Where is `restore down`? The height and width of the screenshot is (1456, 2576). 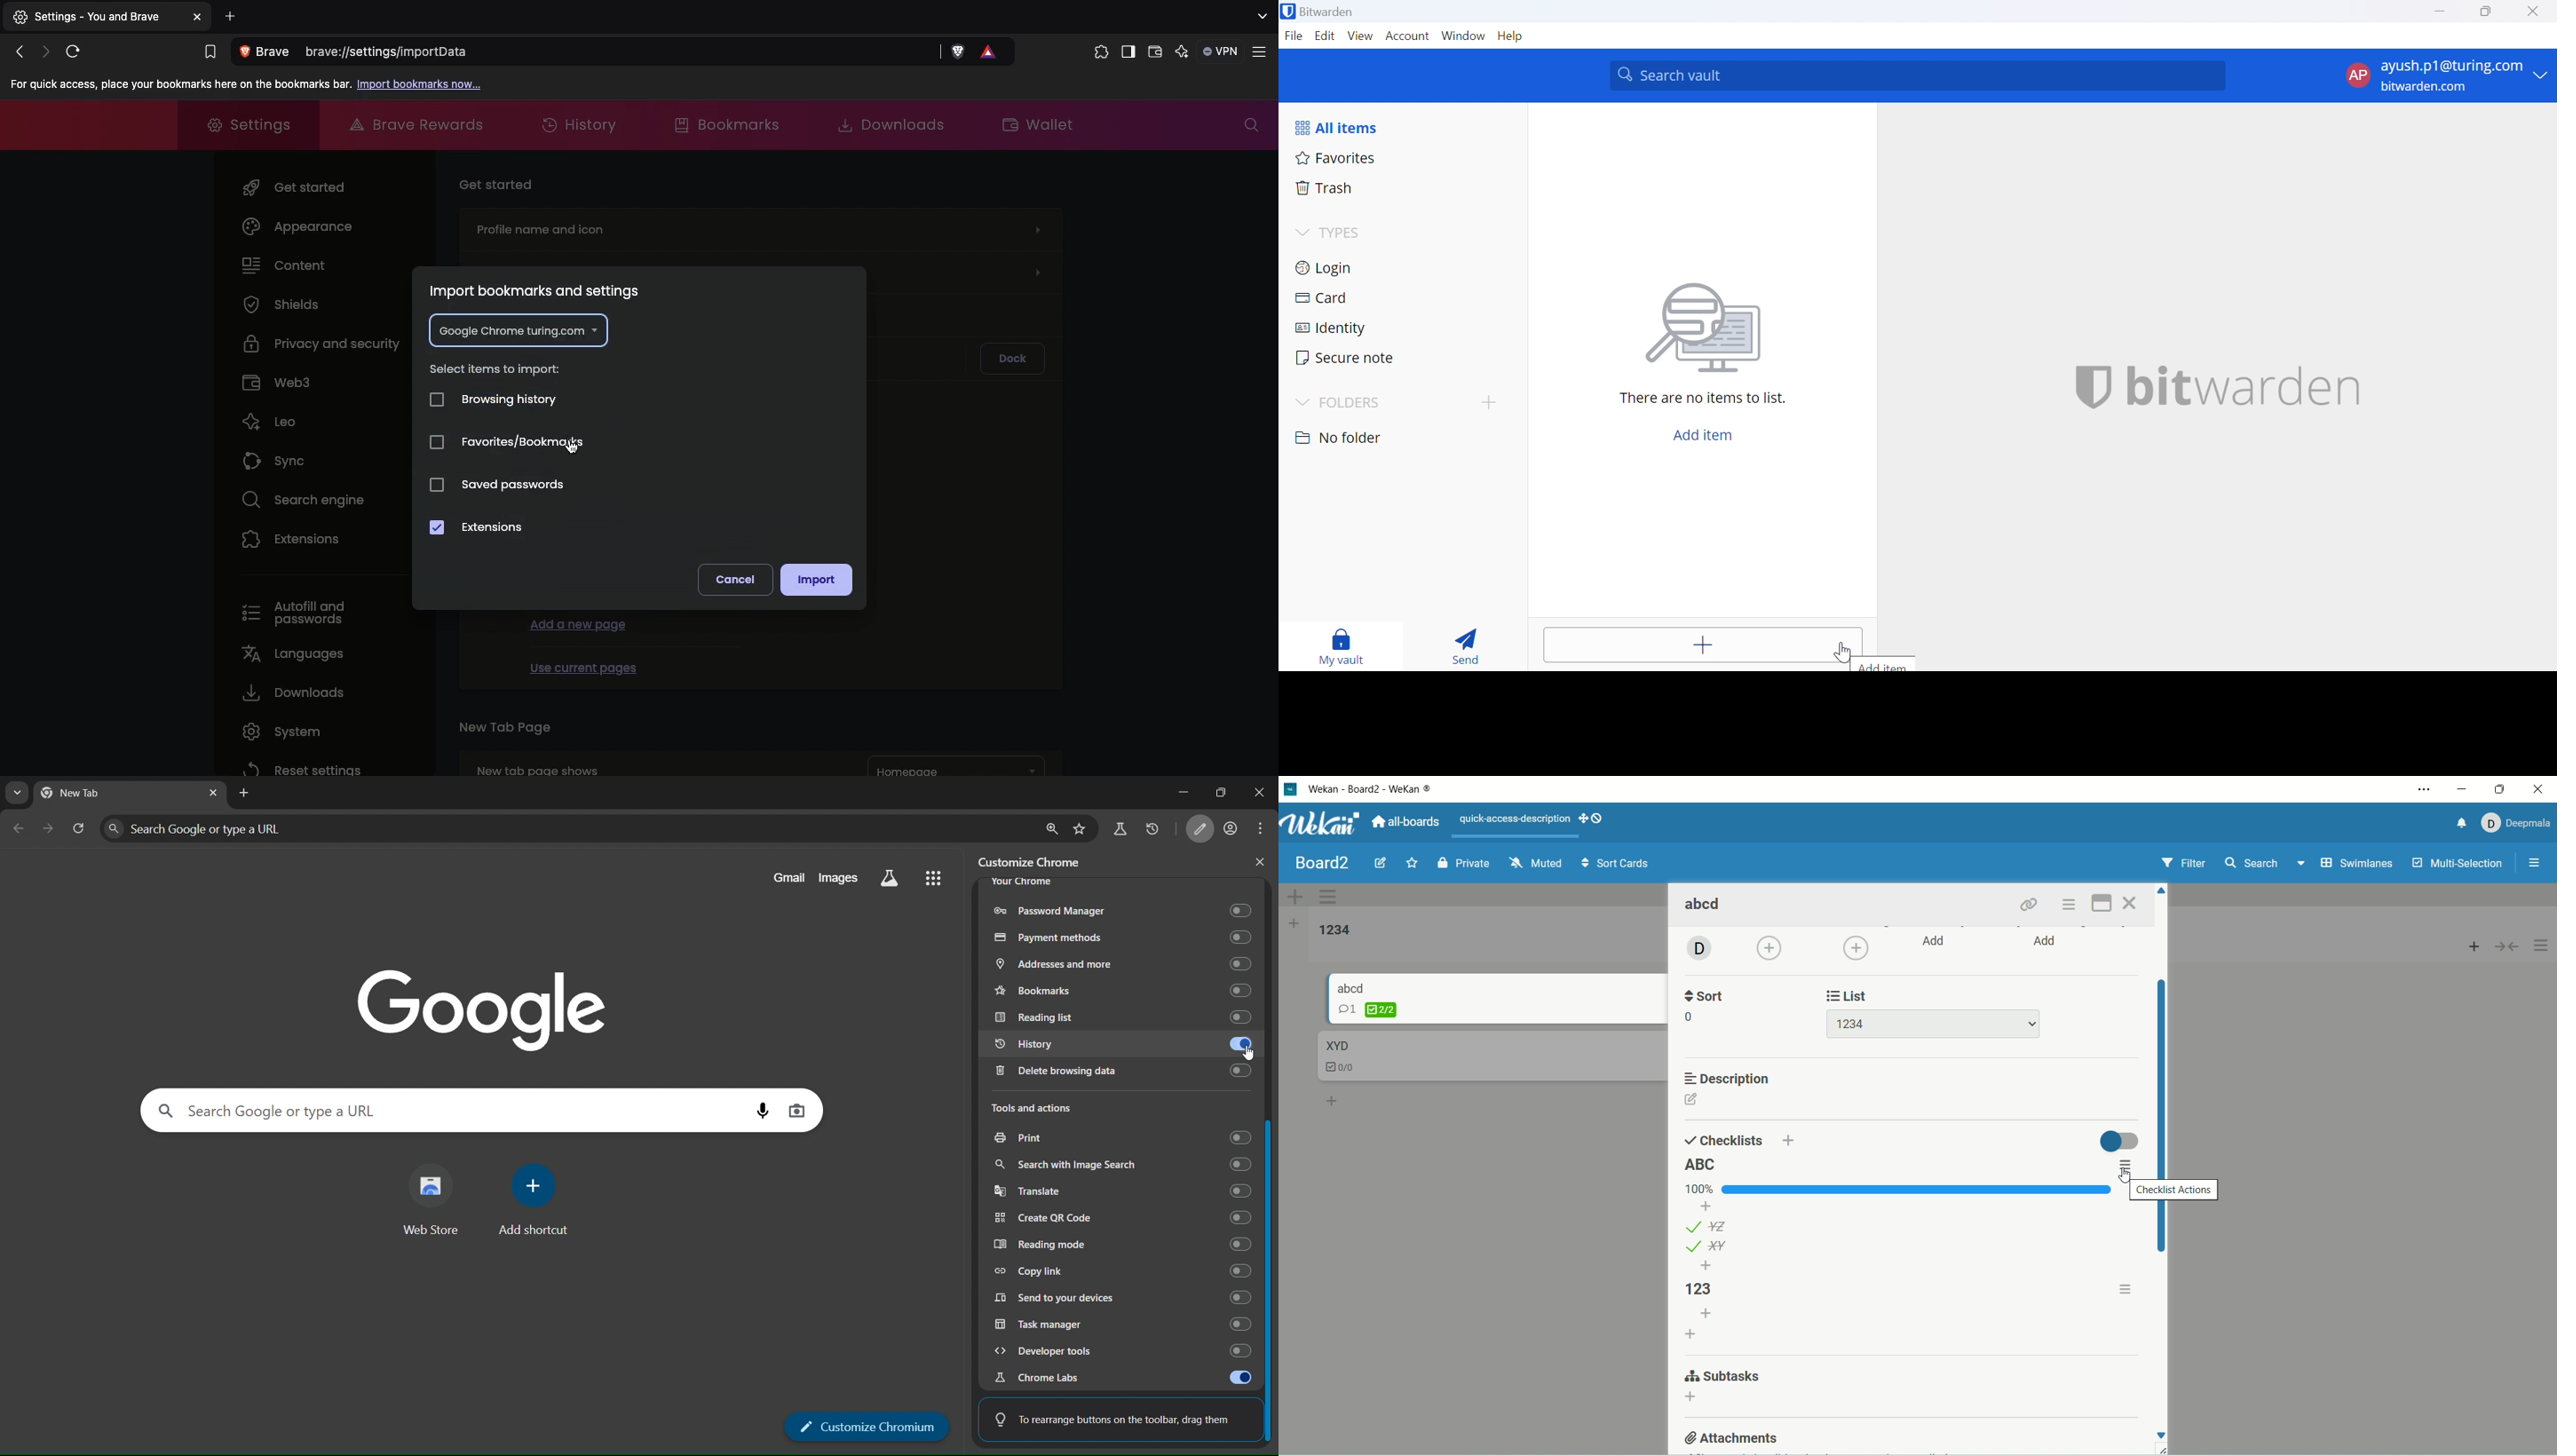
restore down is located at coordinates (1215, 791).